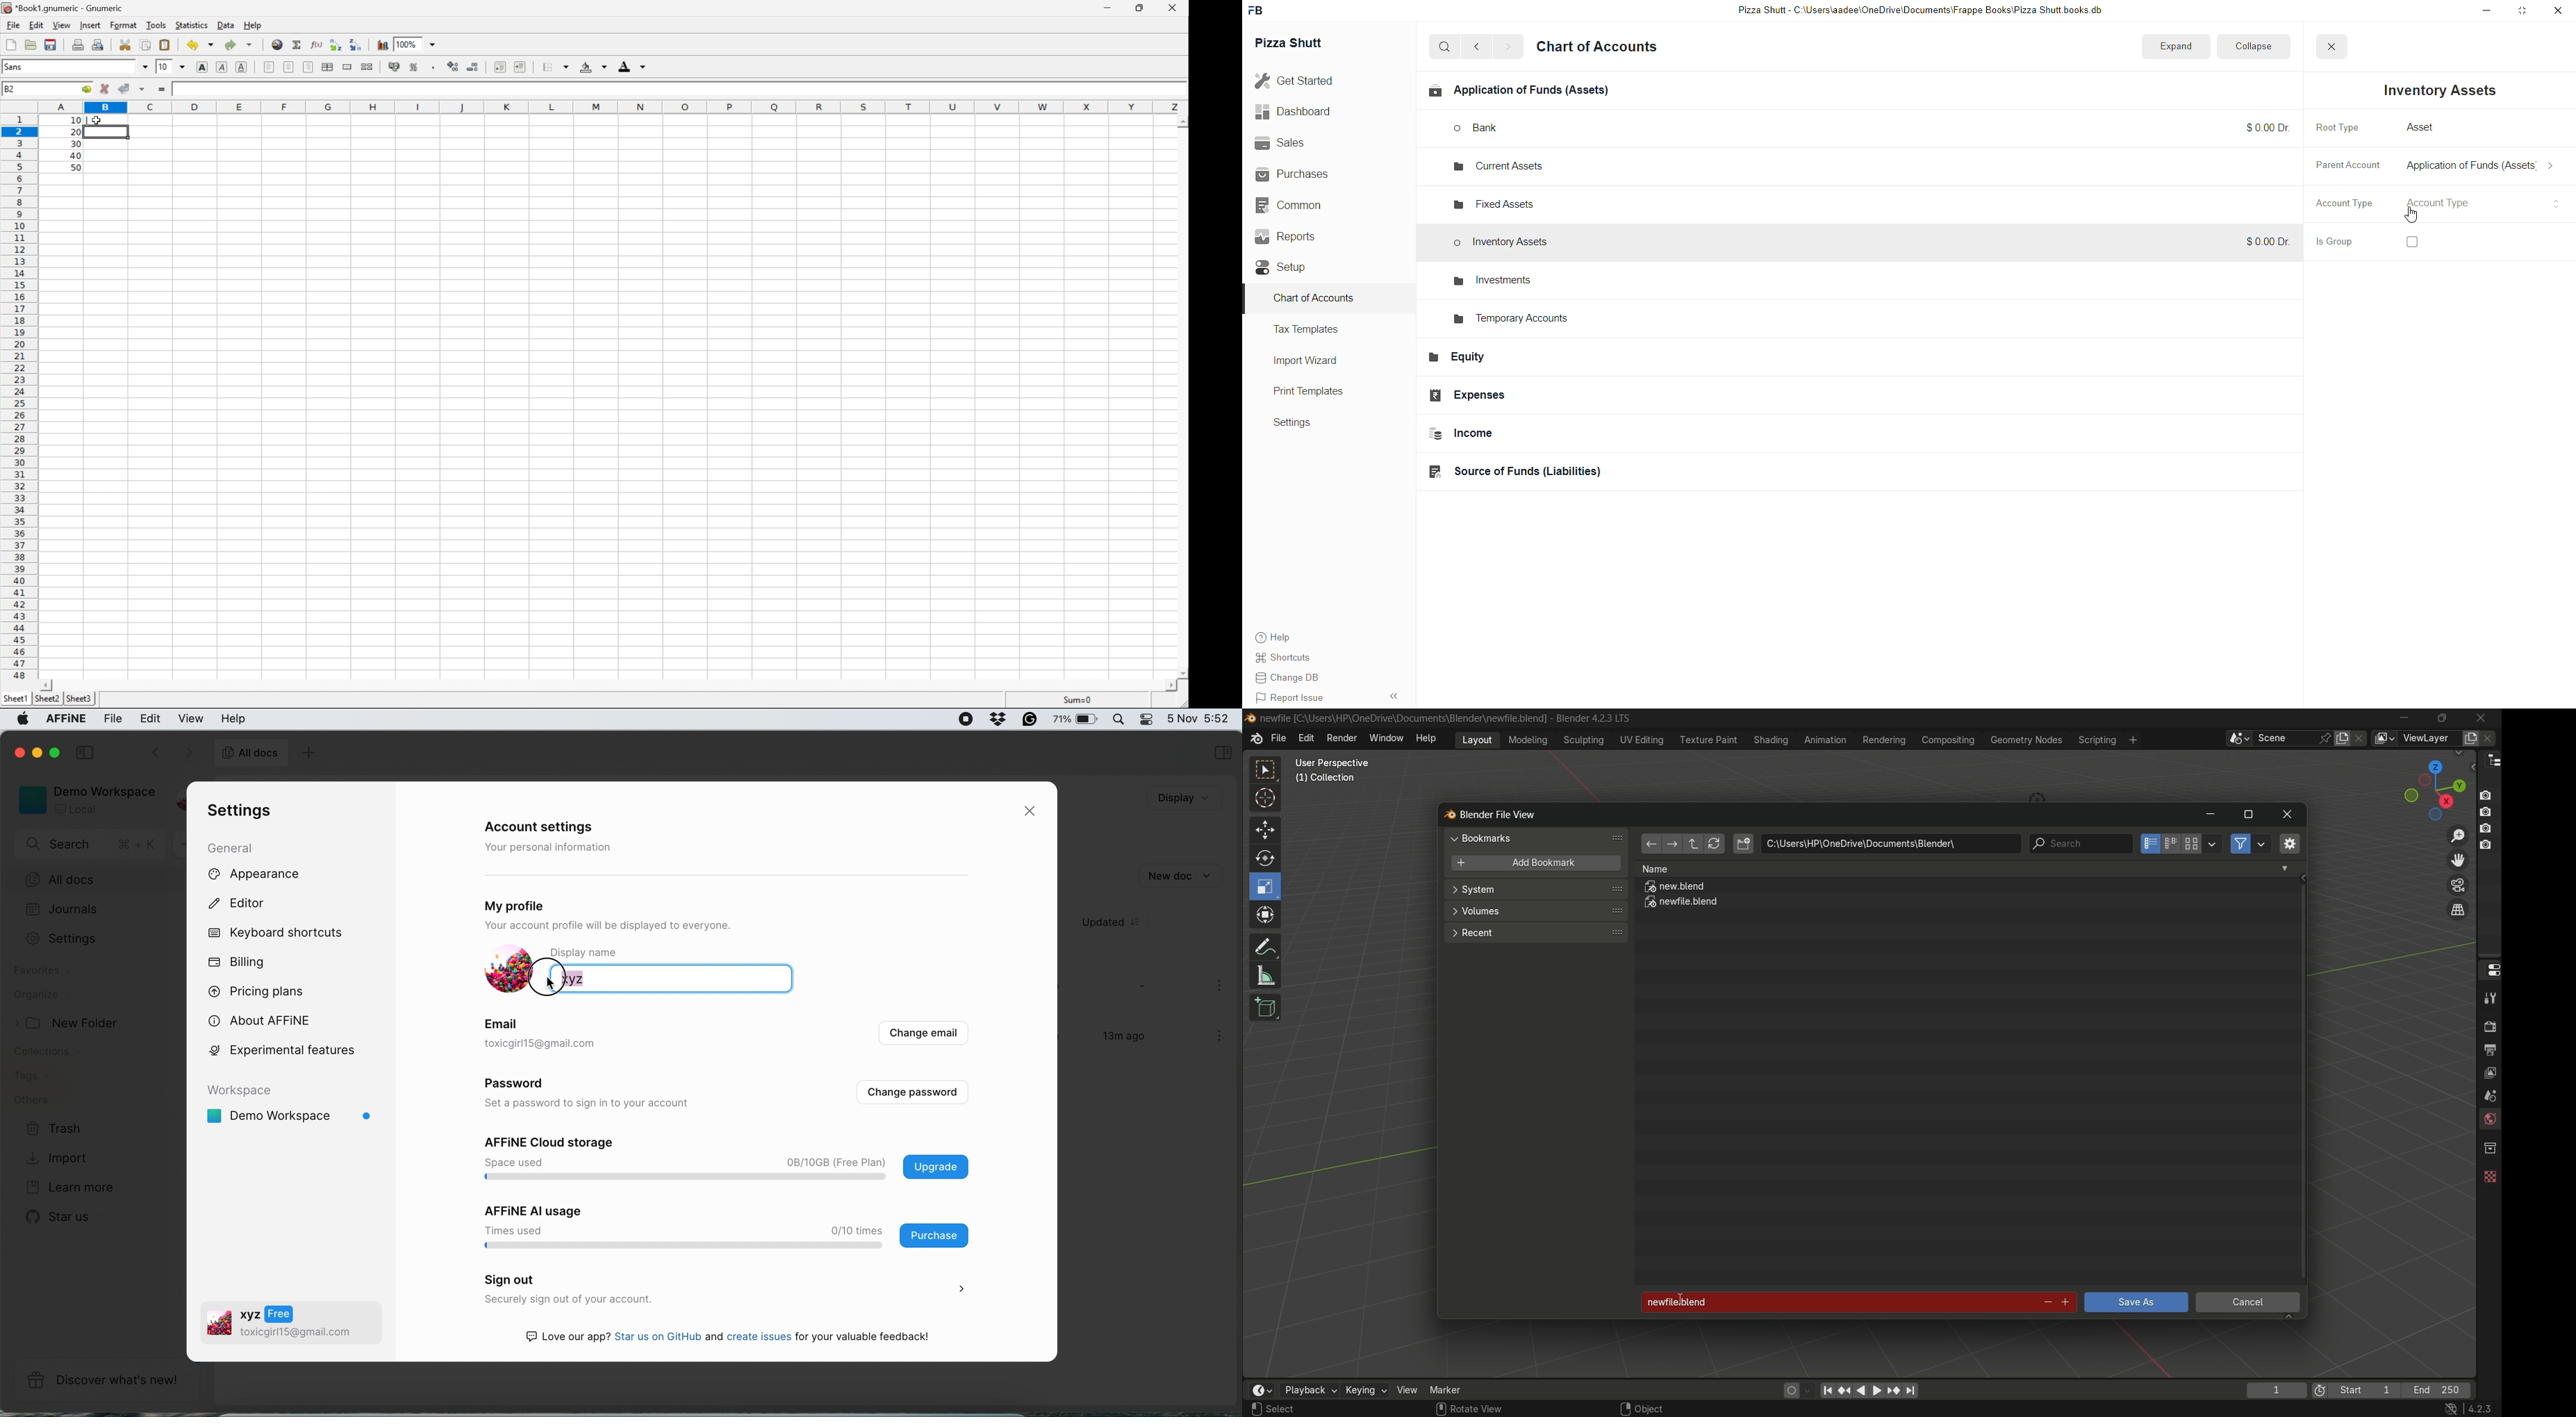 This screenshot has width=2576, height=1428. What do you see at coordinates (546, 828) in the screenshot?
I see `account settings` at bounding box center [546, 828].